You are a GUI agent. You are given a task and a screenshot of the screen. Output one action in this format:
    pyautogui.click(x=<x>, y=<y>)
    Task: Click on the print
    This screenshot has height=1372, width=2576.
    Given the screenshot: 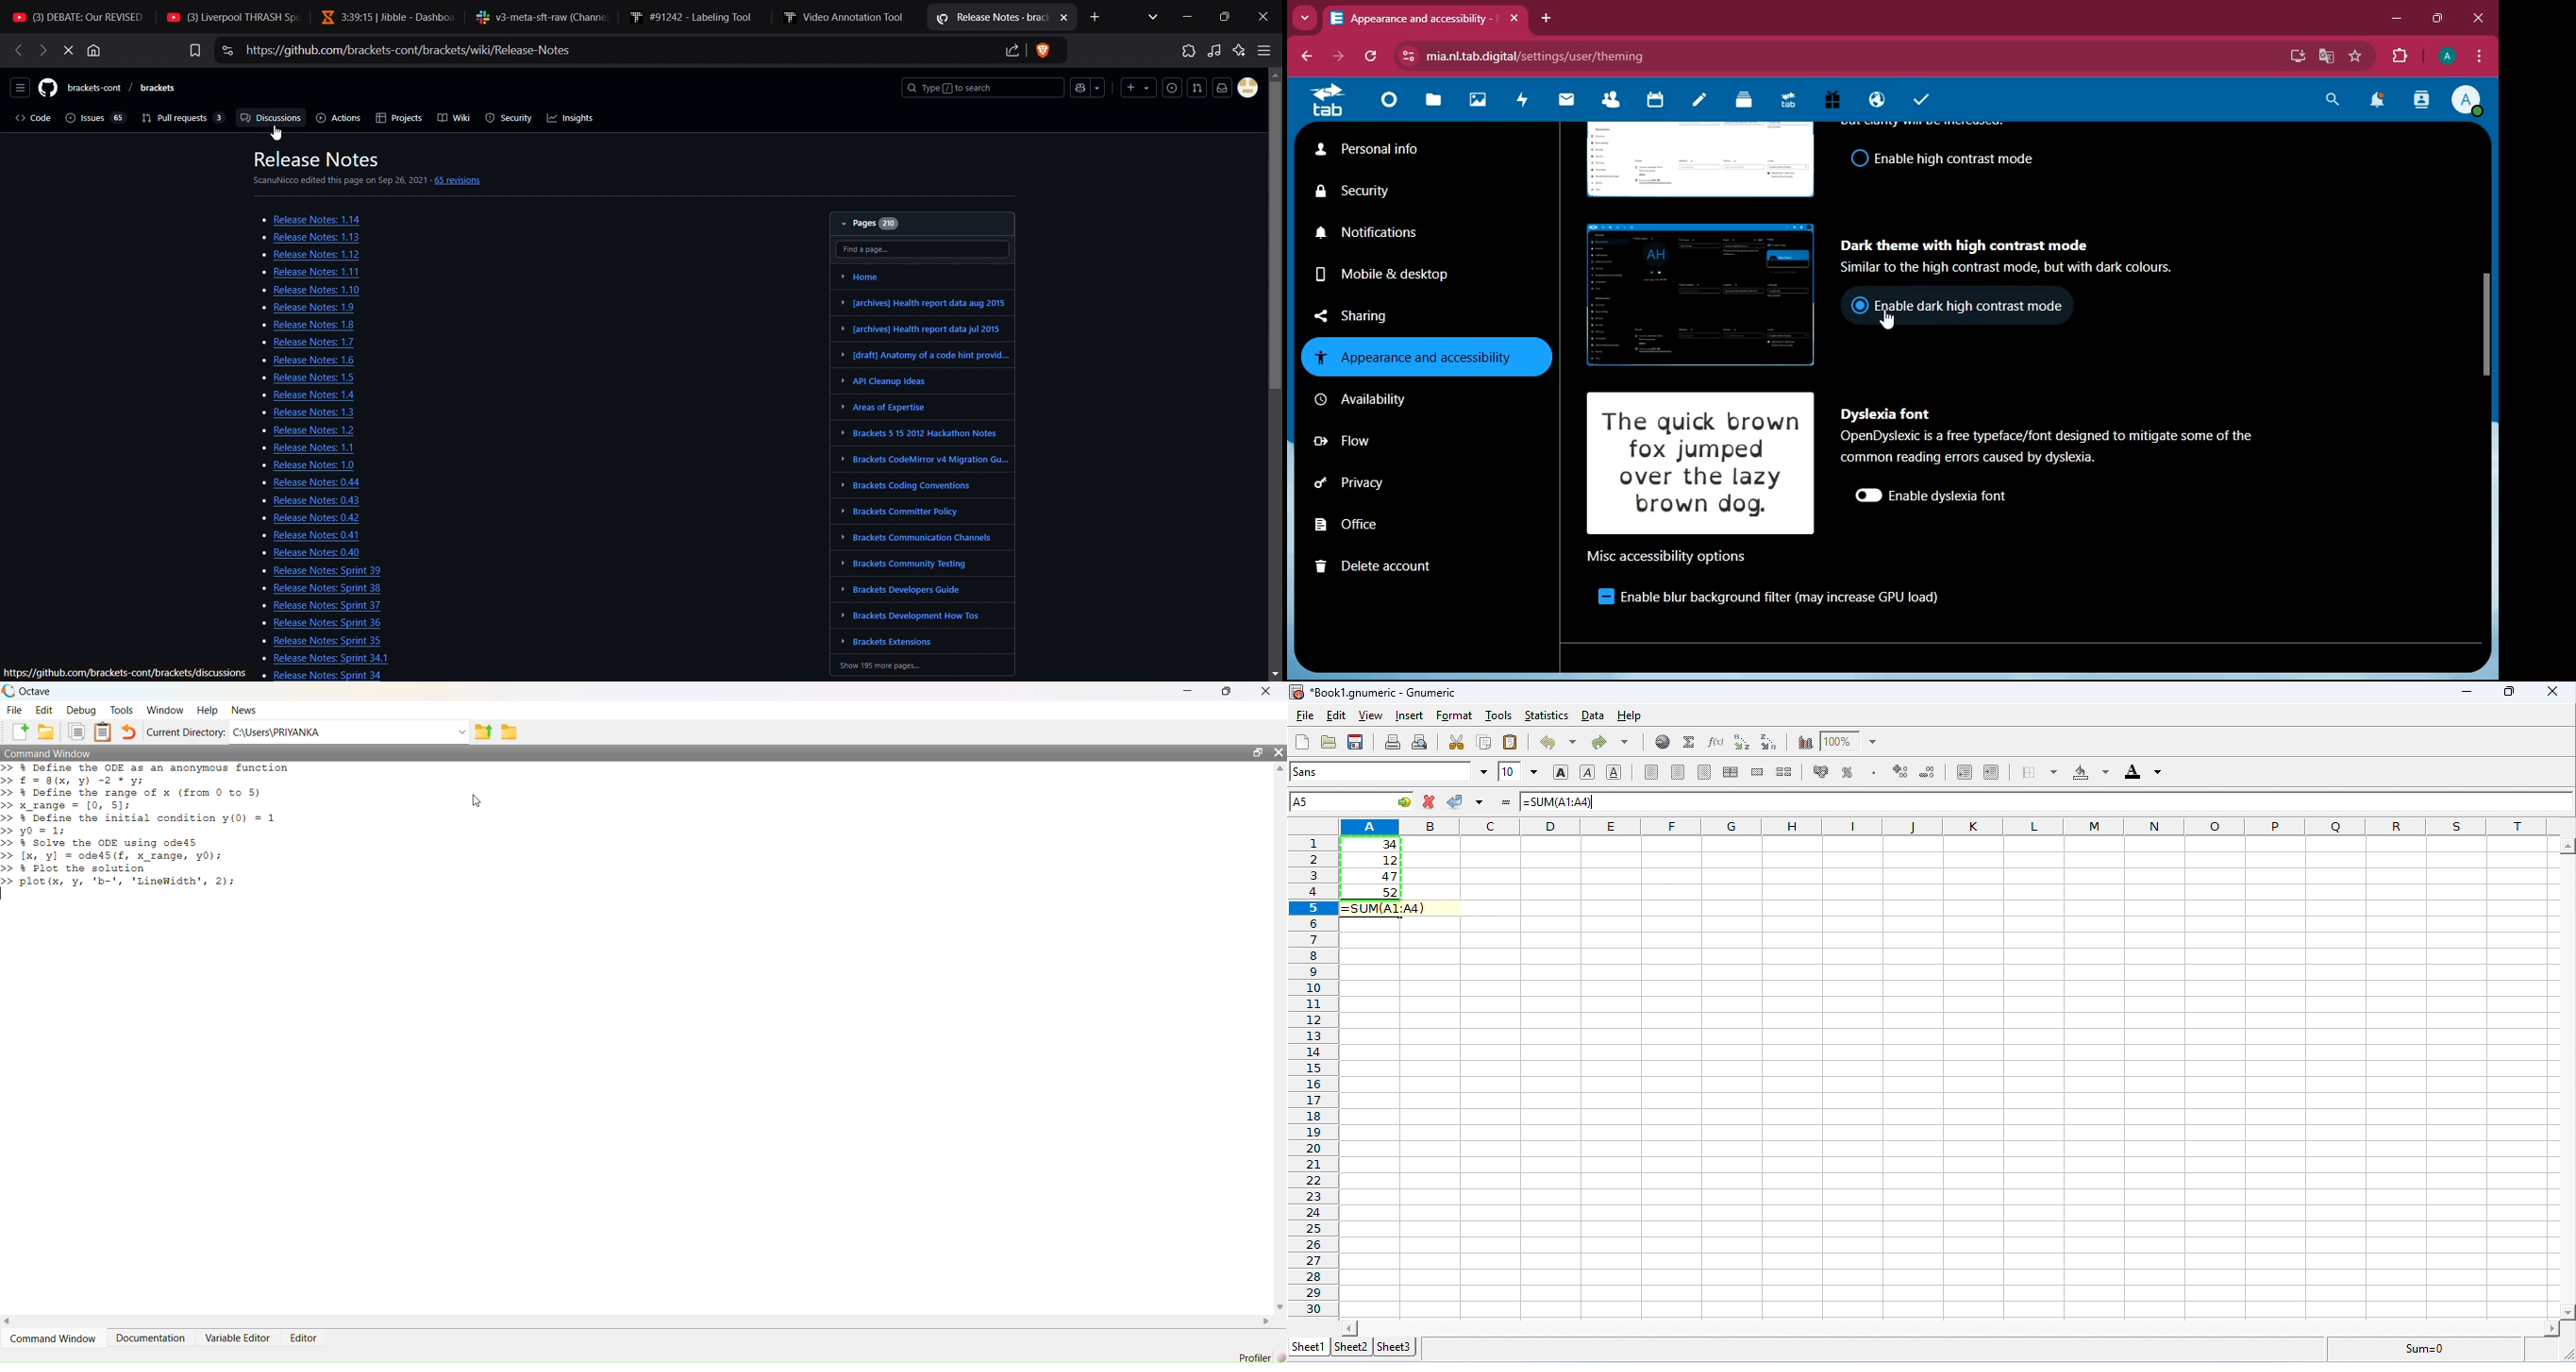 What is the action you would take?
    pyautogui.click(x=1393, y=742)
    